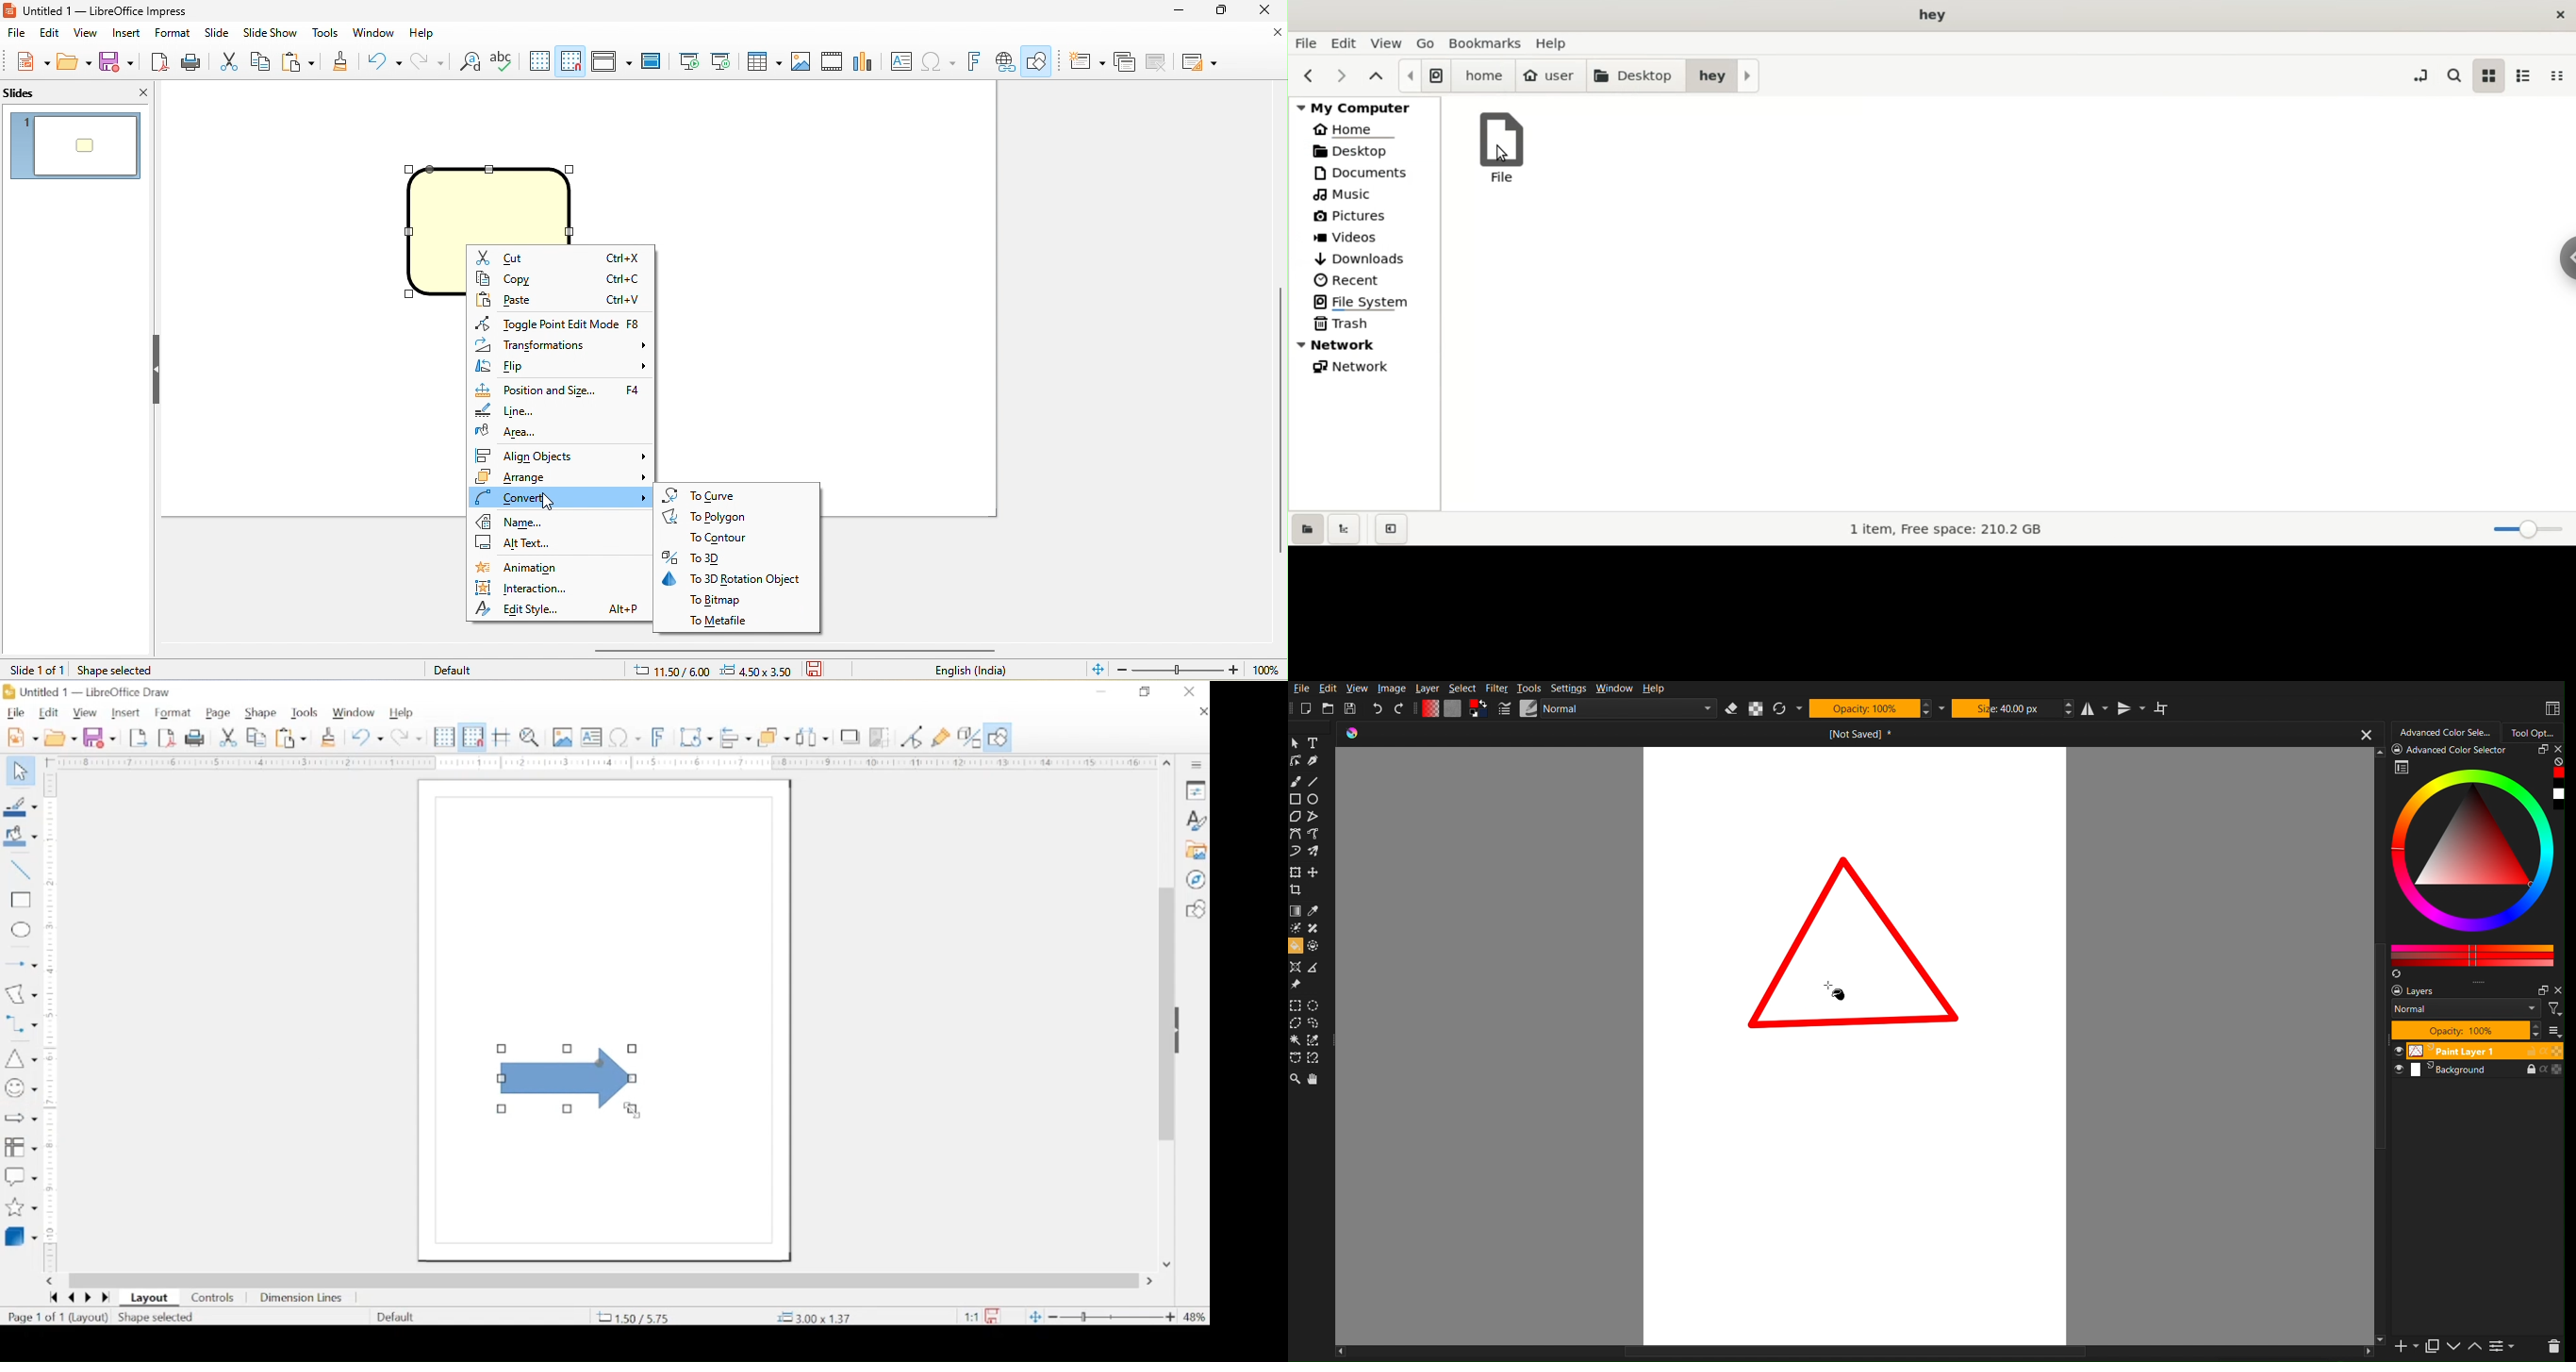 The width and height of the screenshot is (2576, 1372). What do you see at coordinates (632, 1317) in the screenshot?
I see `coordinate` at bounding box center [632, 1317].